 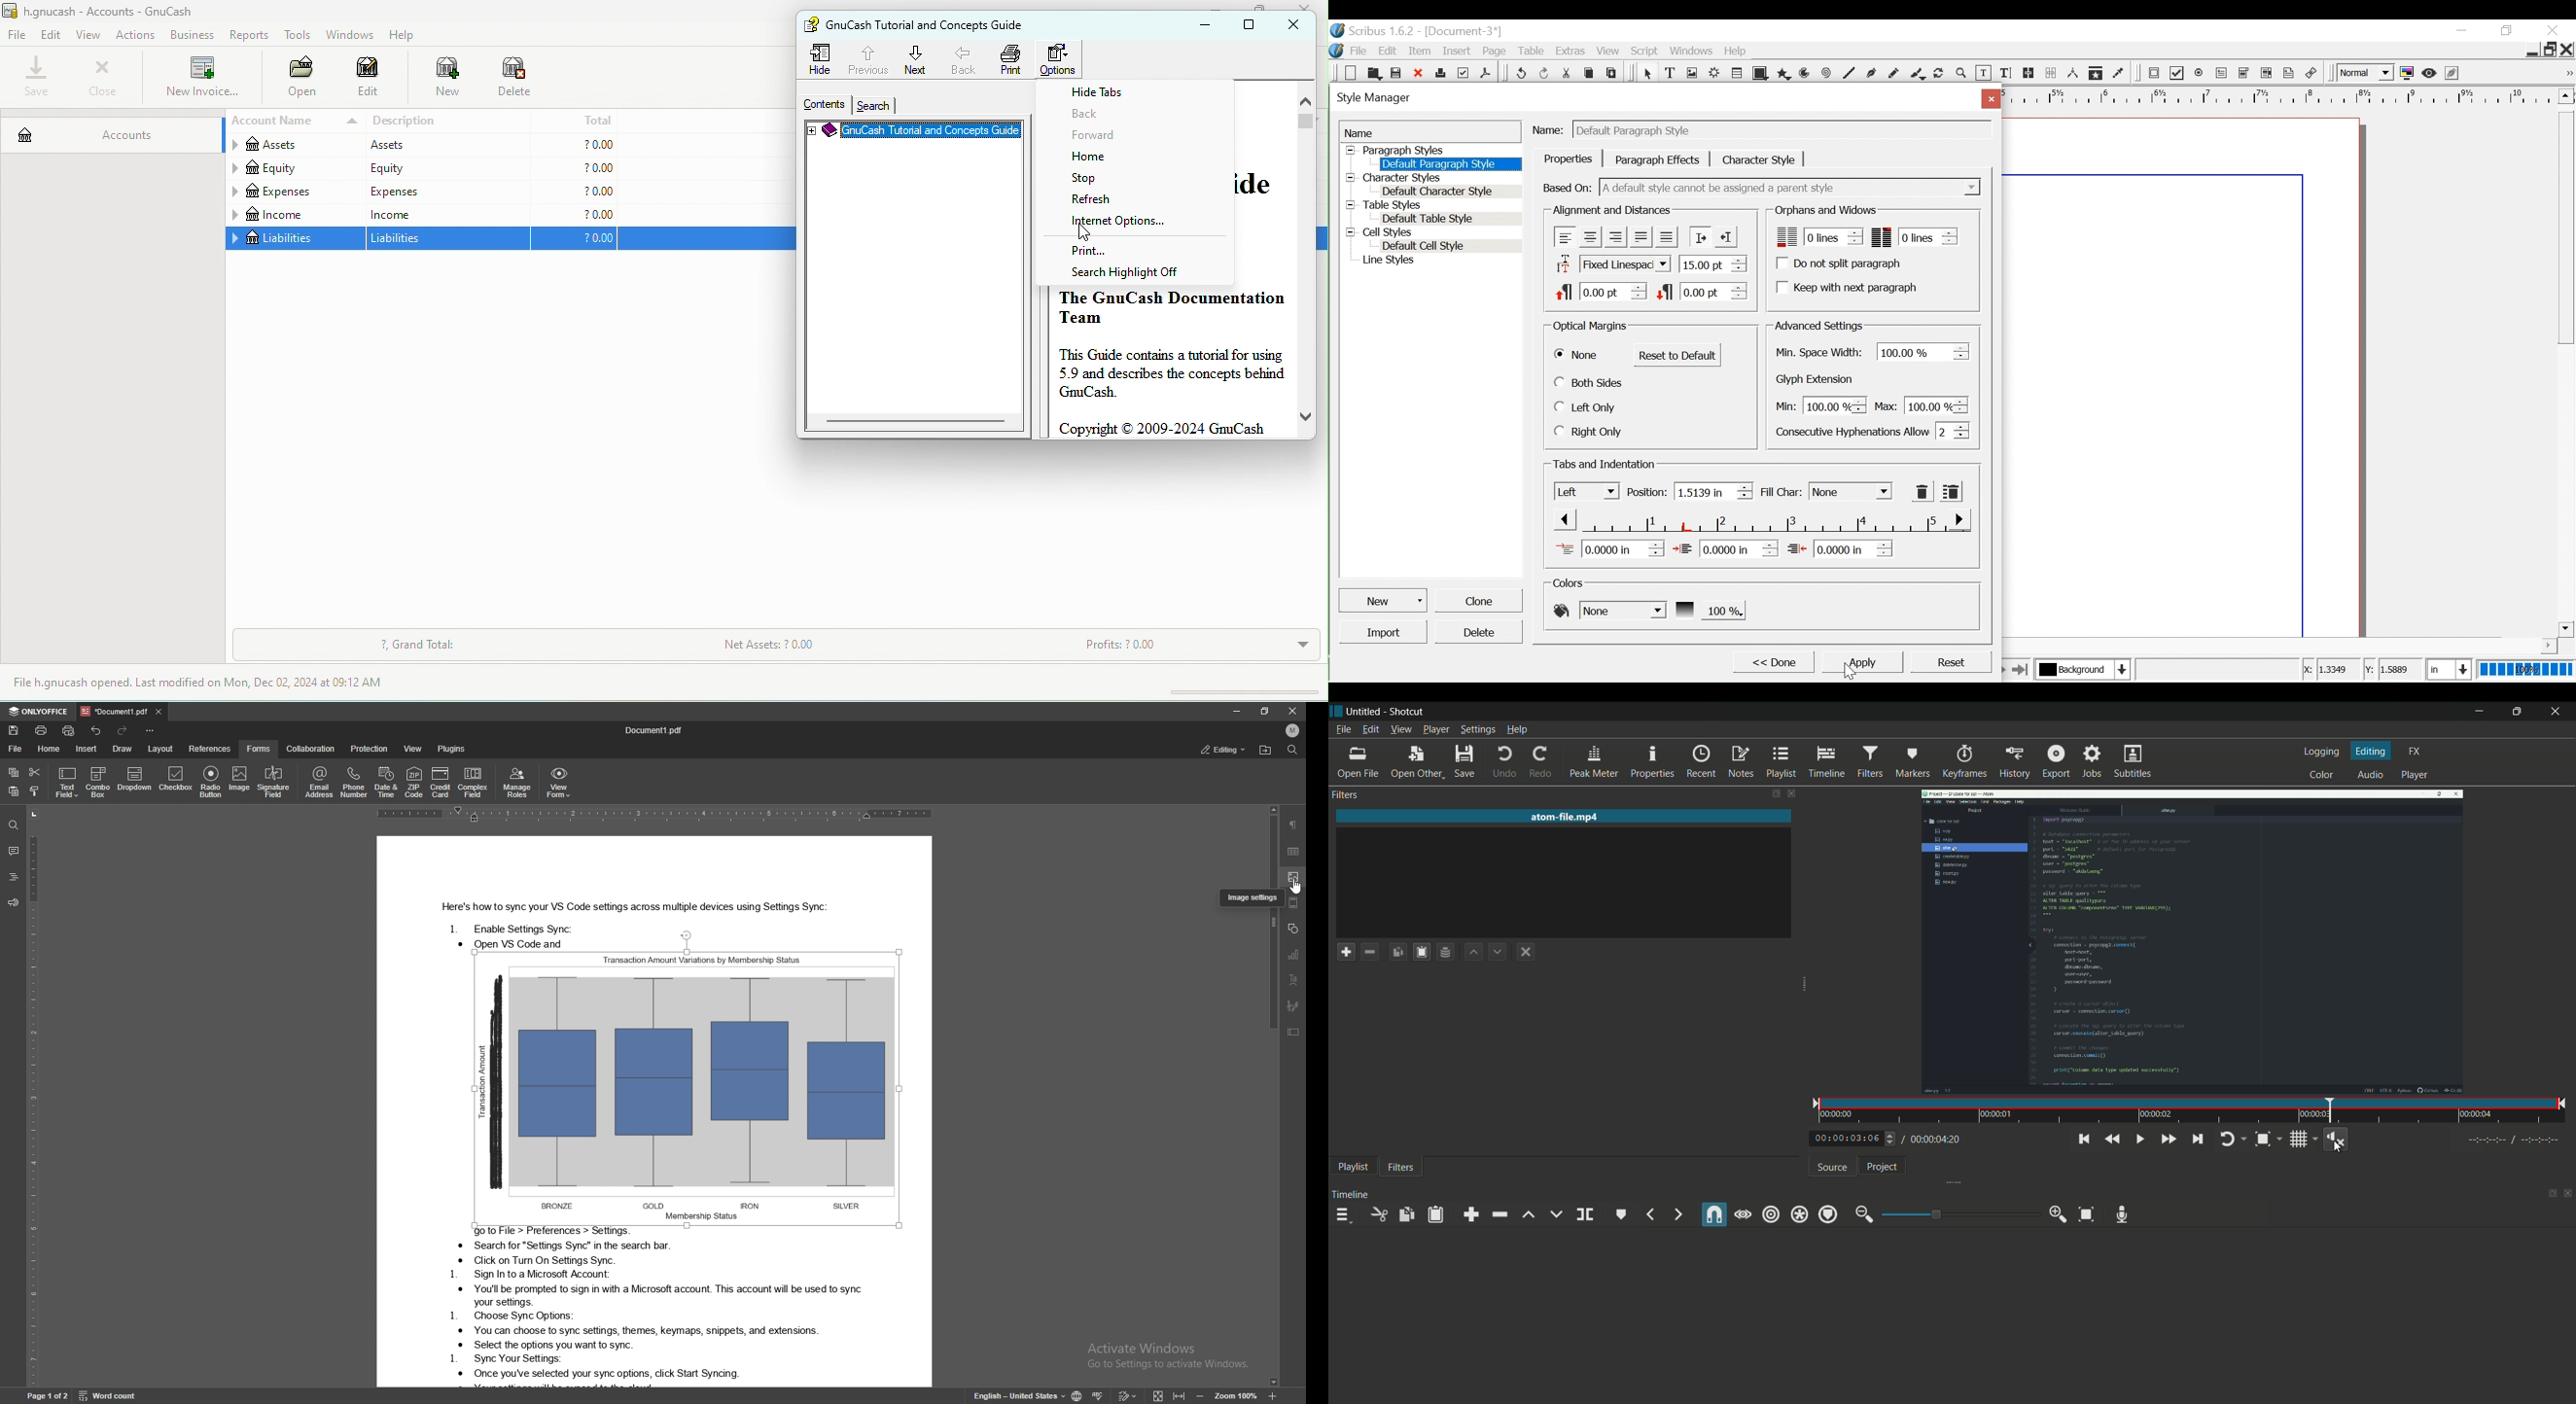 What do you see at coordinates (1817, 237) in the screenshot?
I see `Ensure that the first line of the paragraph wont end up seperated` at bounding box center [1817, 237].